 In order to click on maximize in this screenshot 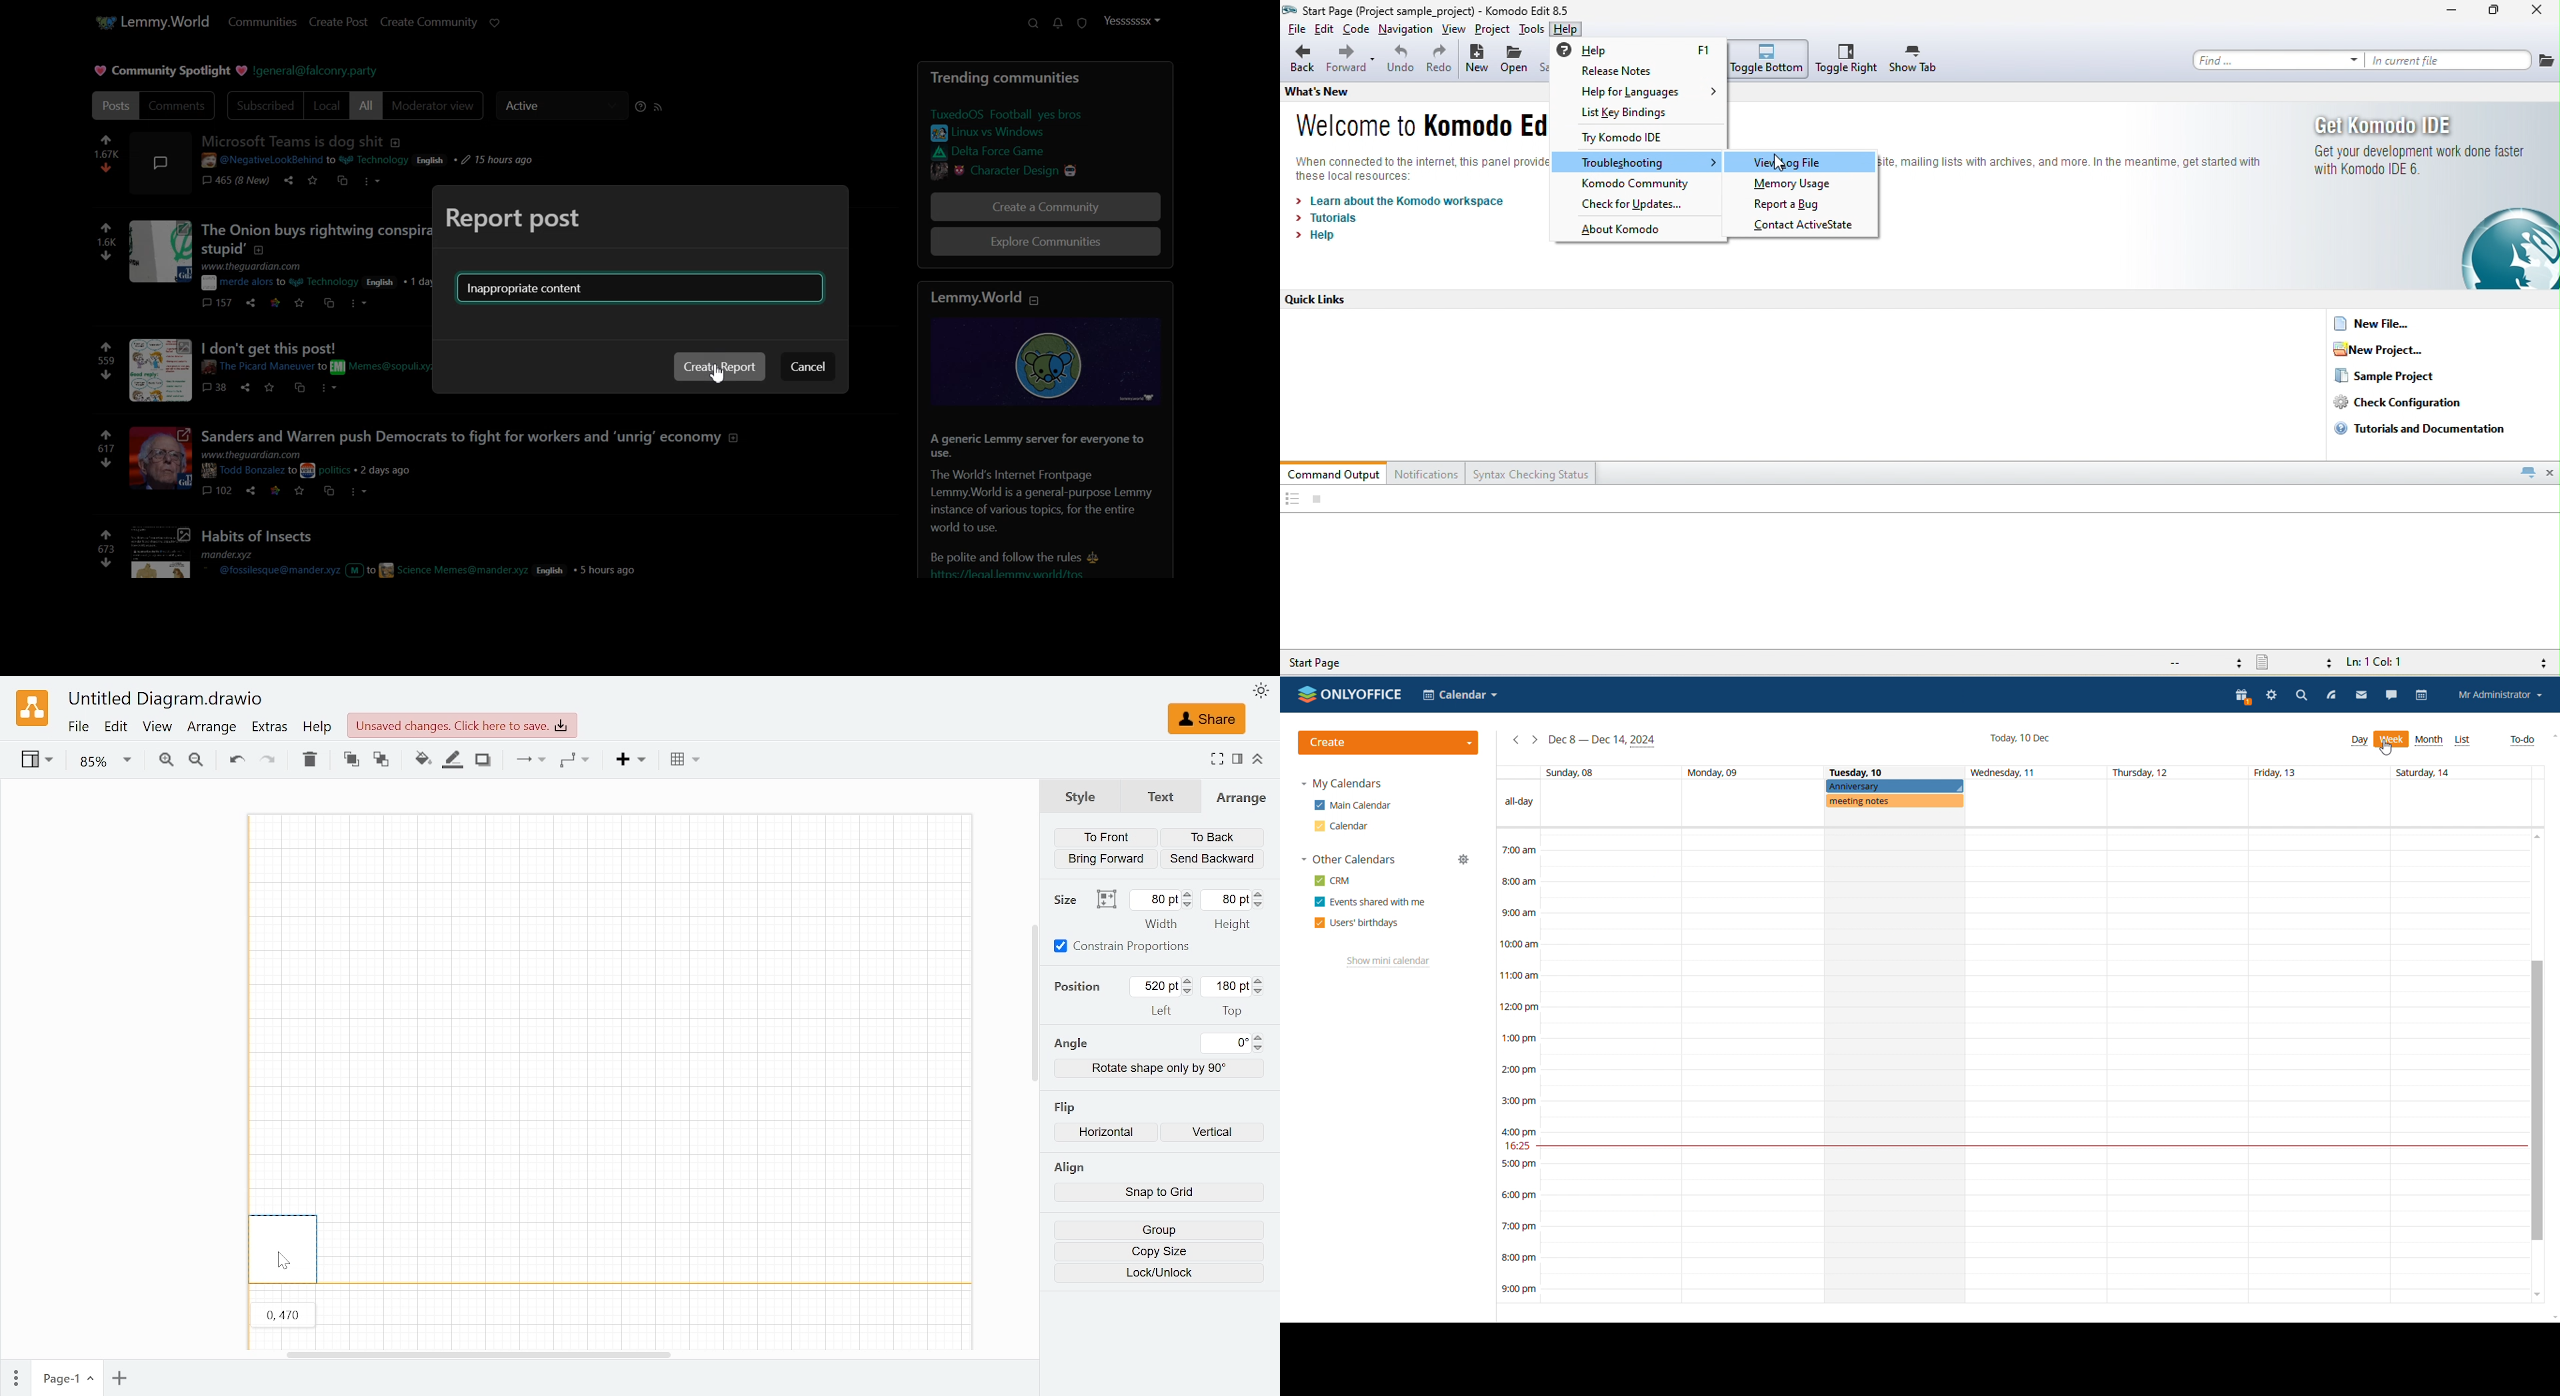, I will do `click(2494, 12)`.